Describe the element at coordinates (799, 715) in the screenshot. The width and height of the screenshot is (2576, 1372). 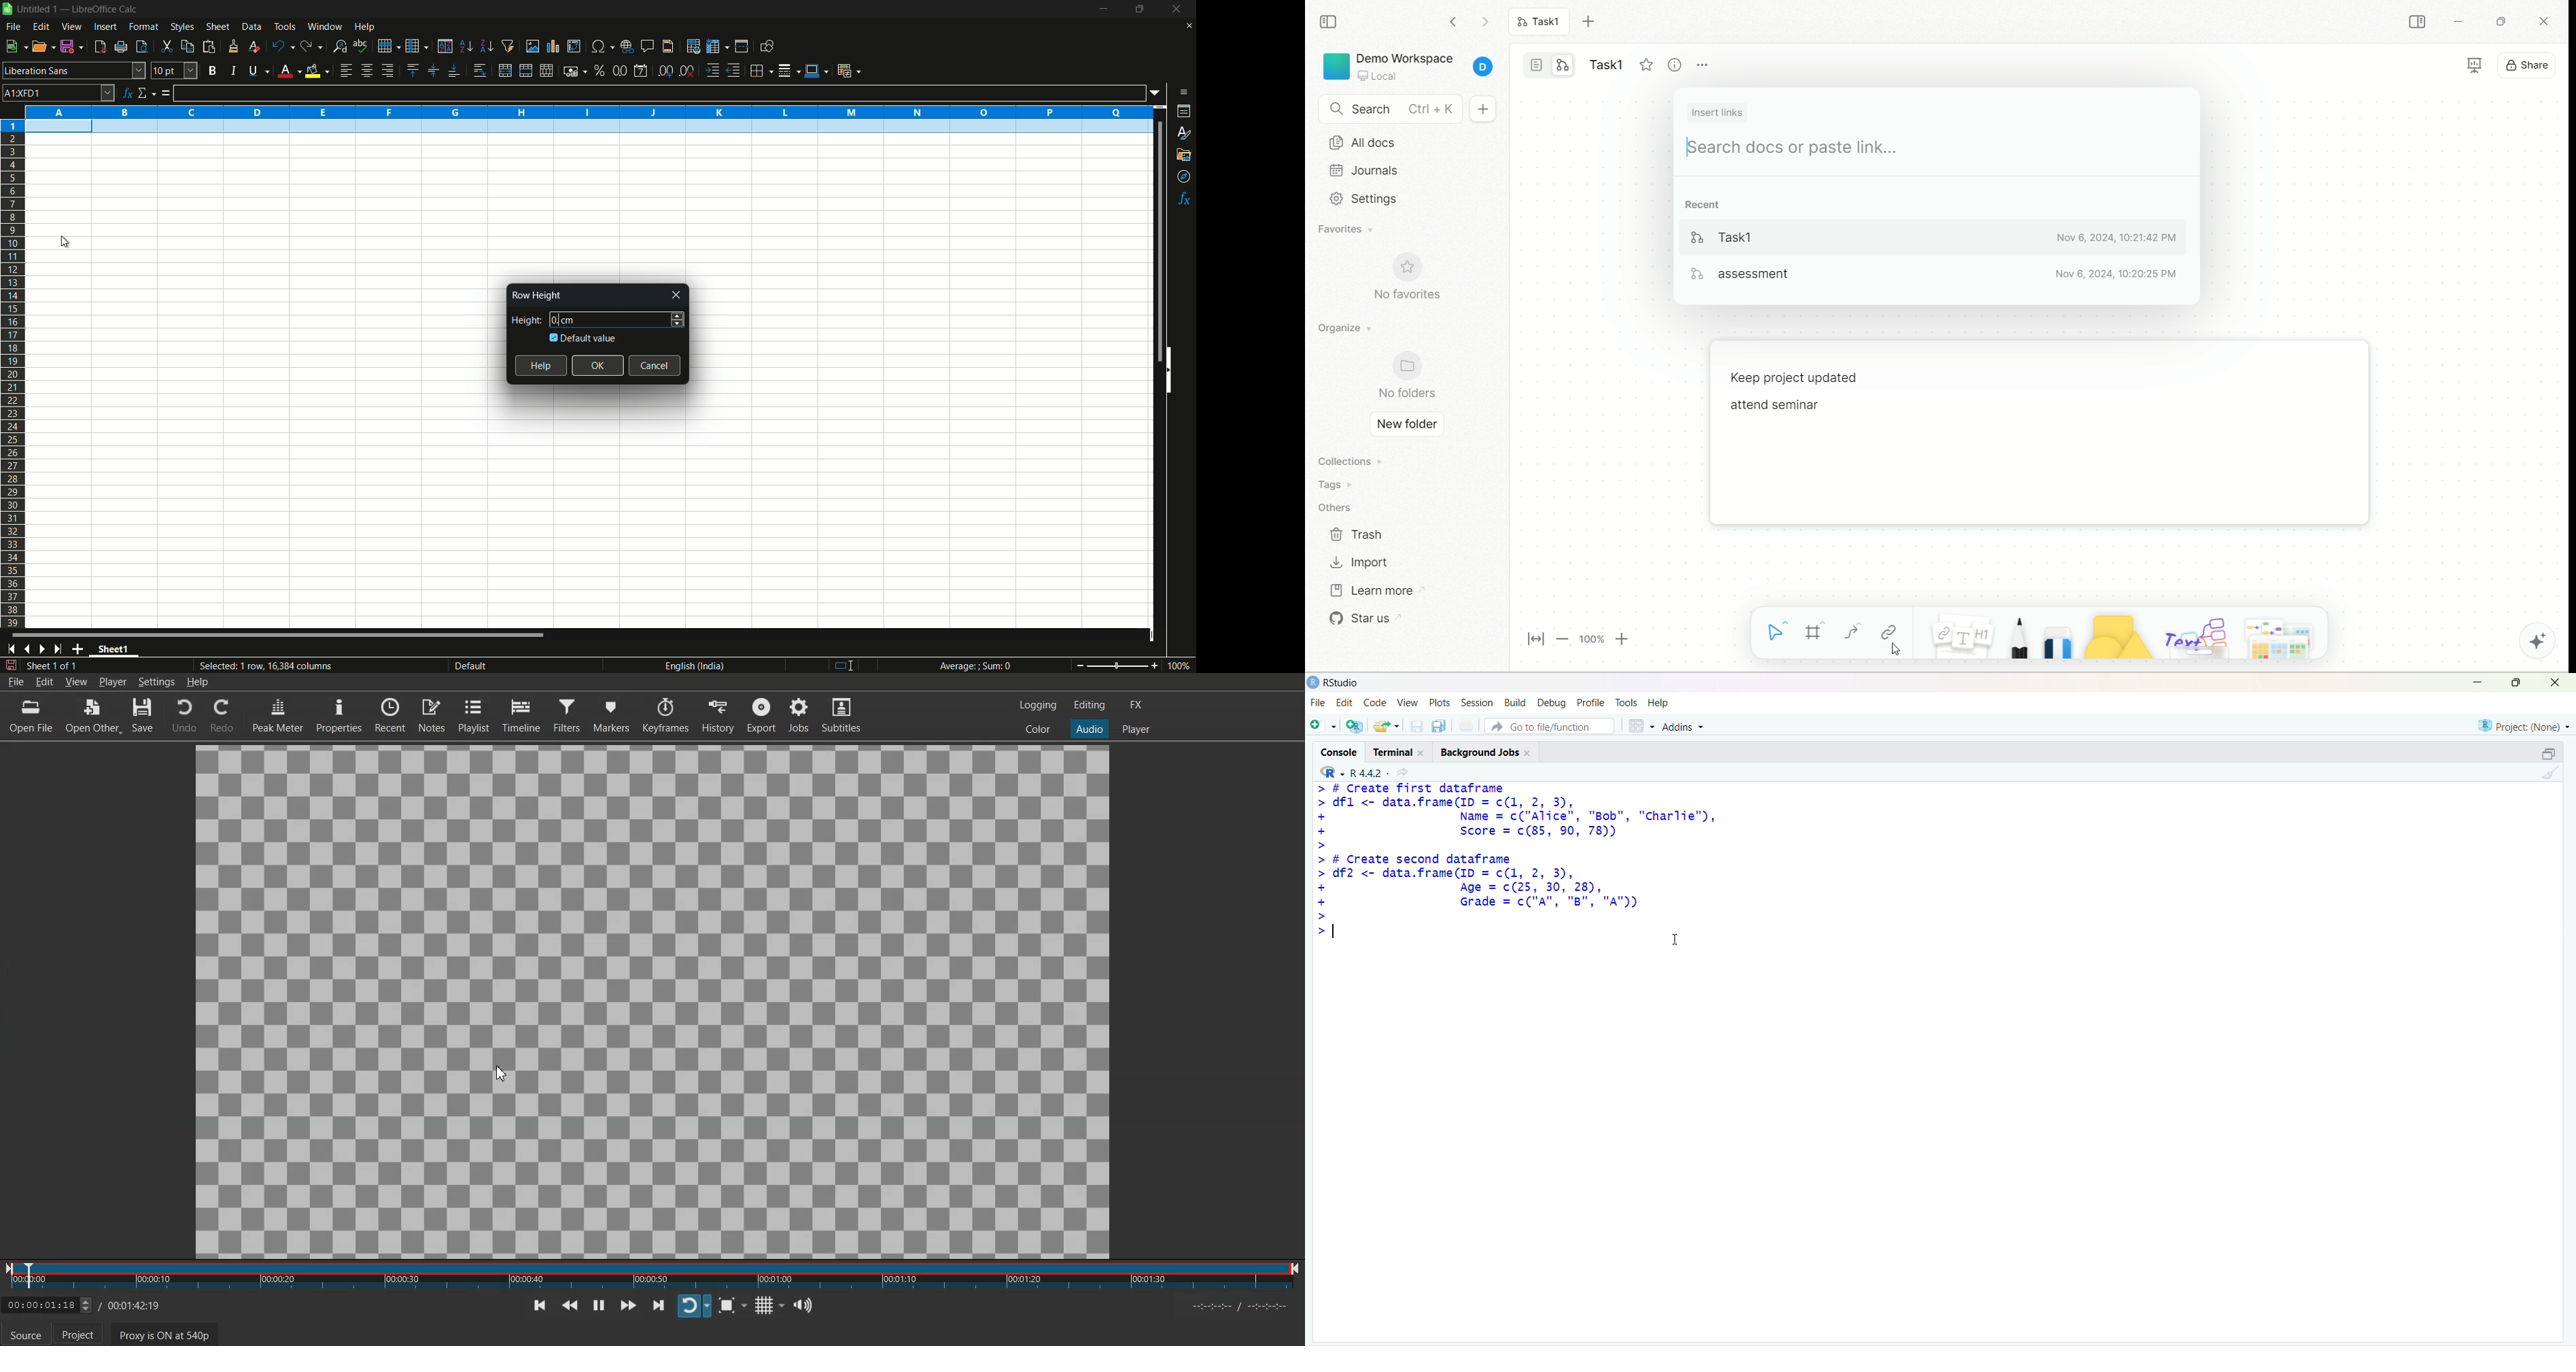
I see `Jobs` at that location.